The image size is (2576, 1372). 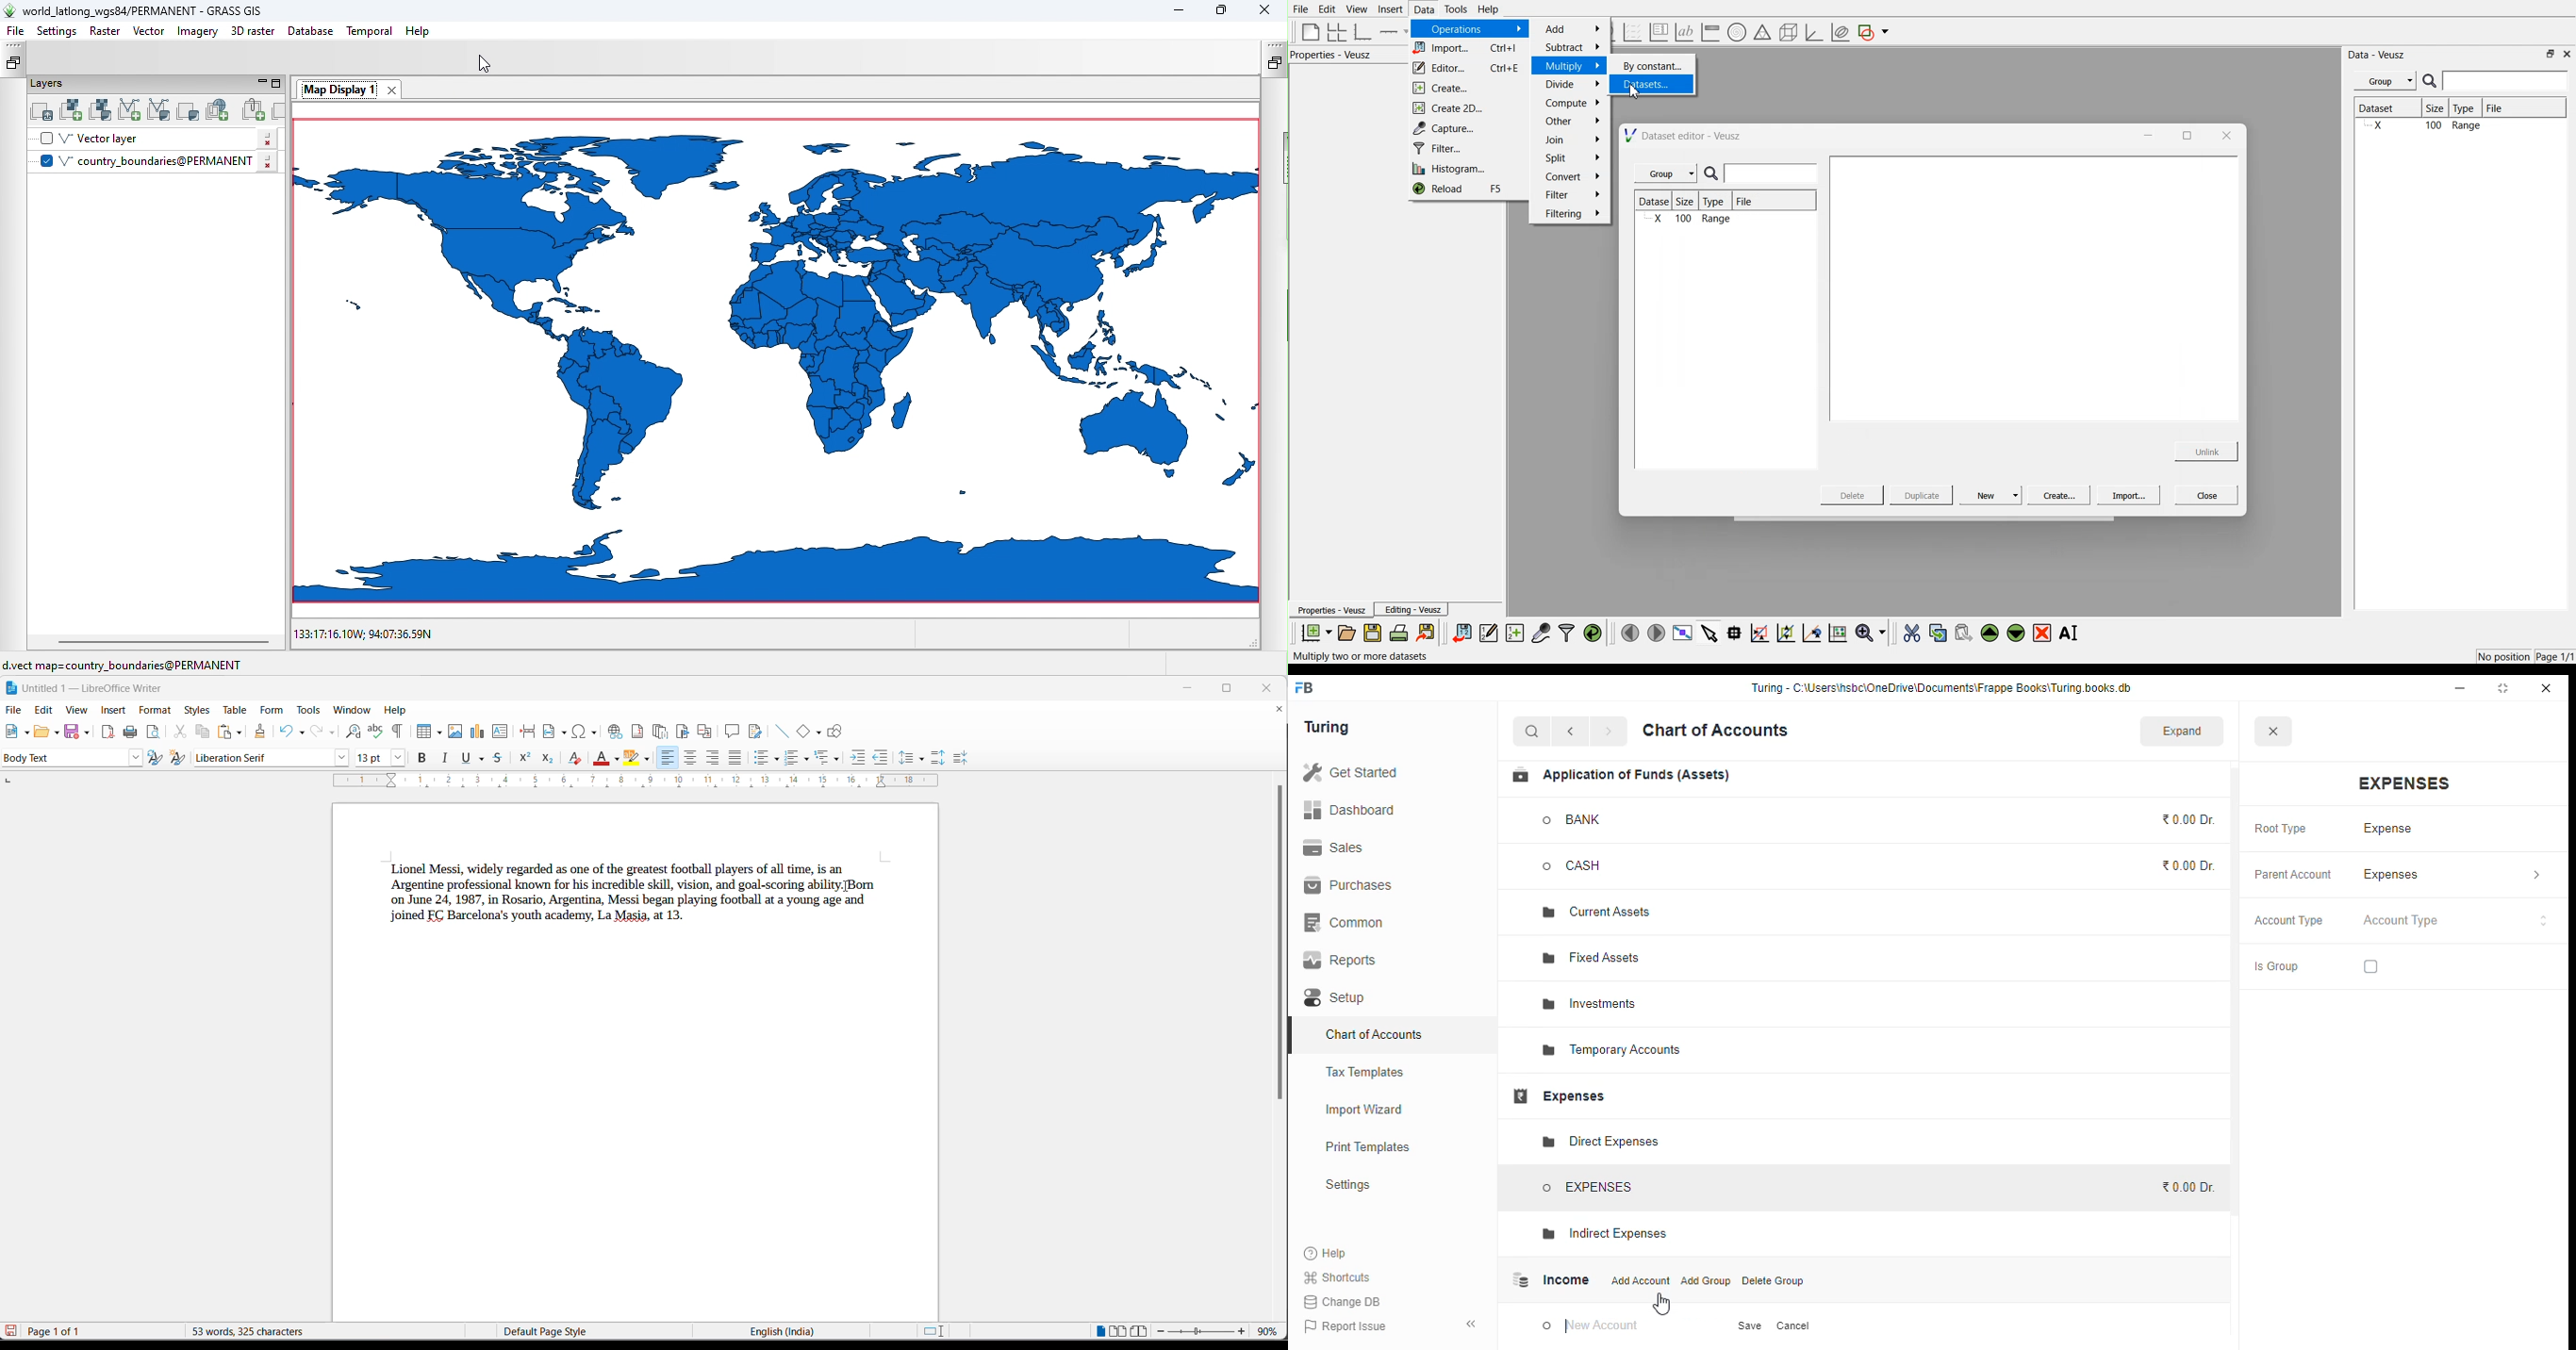 I want to click on zoom decrease, so click(x=1159, y=1332).